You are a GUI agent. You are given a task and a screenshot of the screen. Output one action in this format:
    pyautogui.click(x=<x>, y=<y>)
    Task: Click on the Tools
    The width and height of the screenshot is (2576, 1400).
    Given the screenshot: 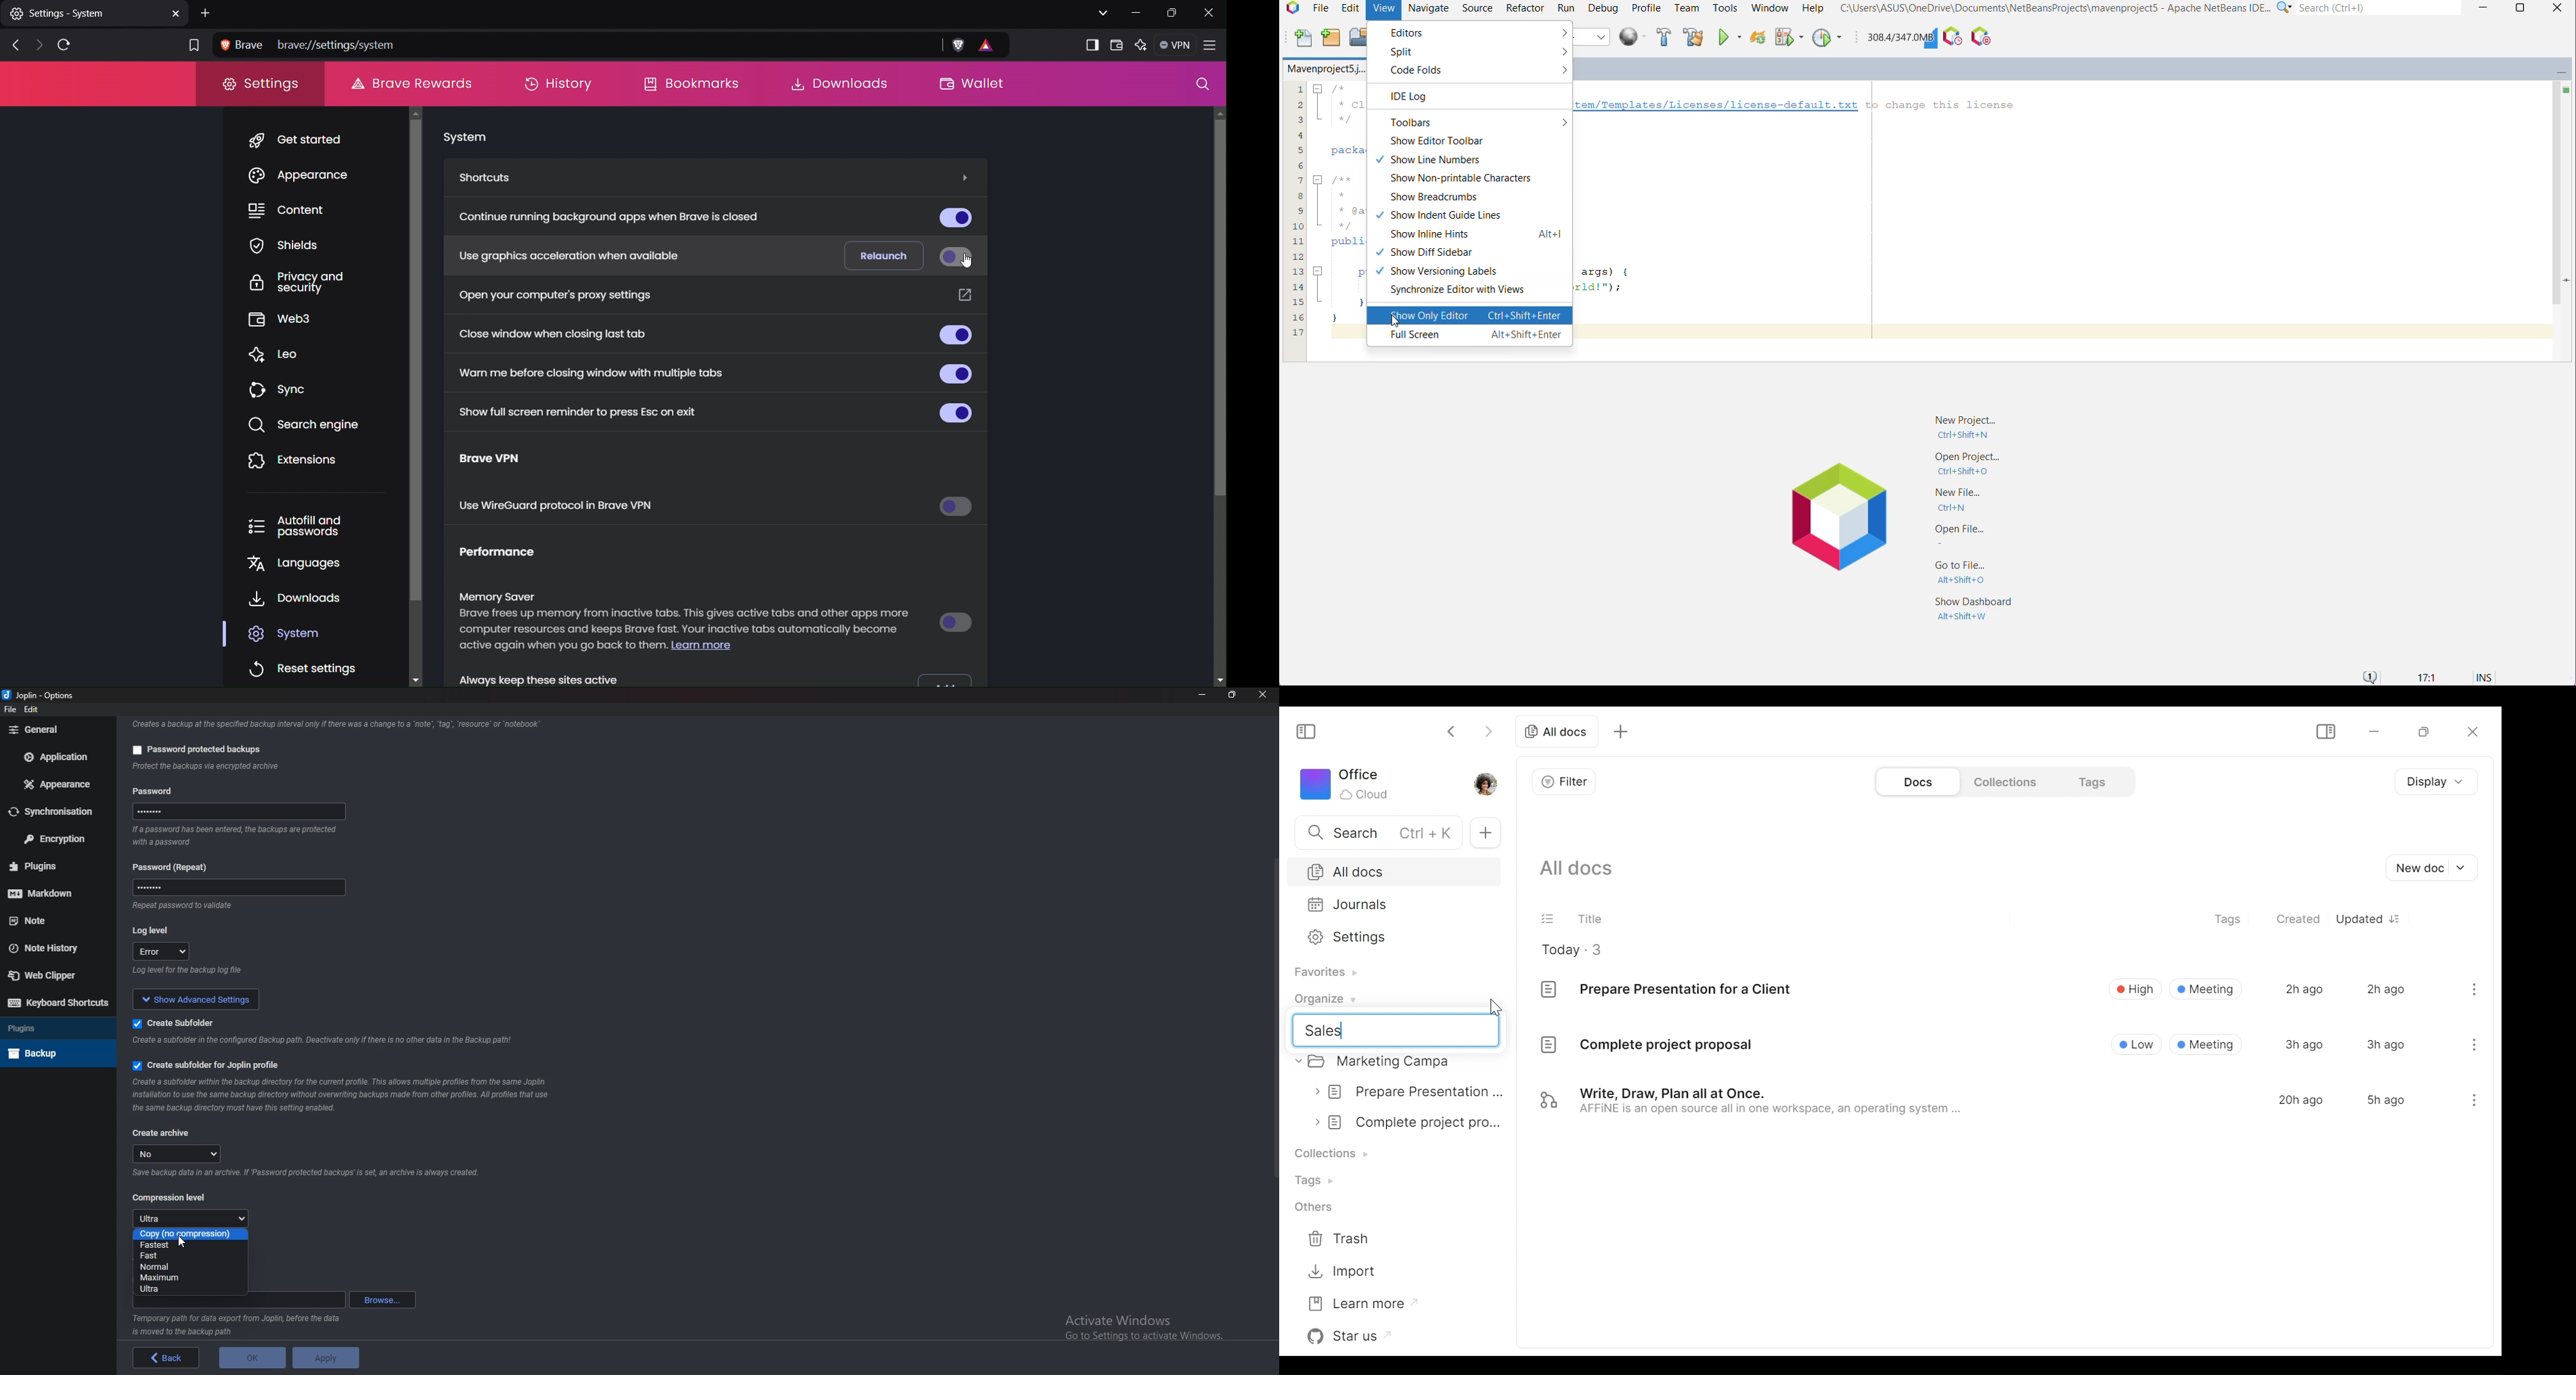 What is the action you would take?
    pyautogui.click(x=1725, y=8)
    